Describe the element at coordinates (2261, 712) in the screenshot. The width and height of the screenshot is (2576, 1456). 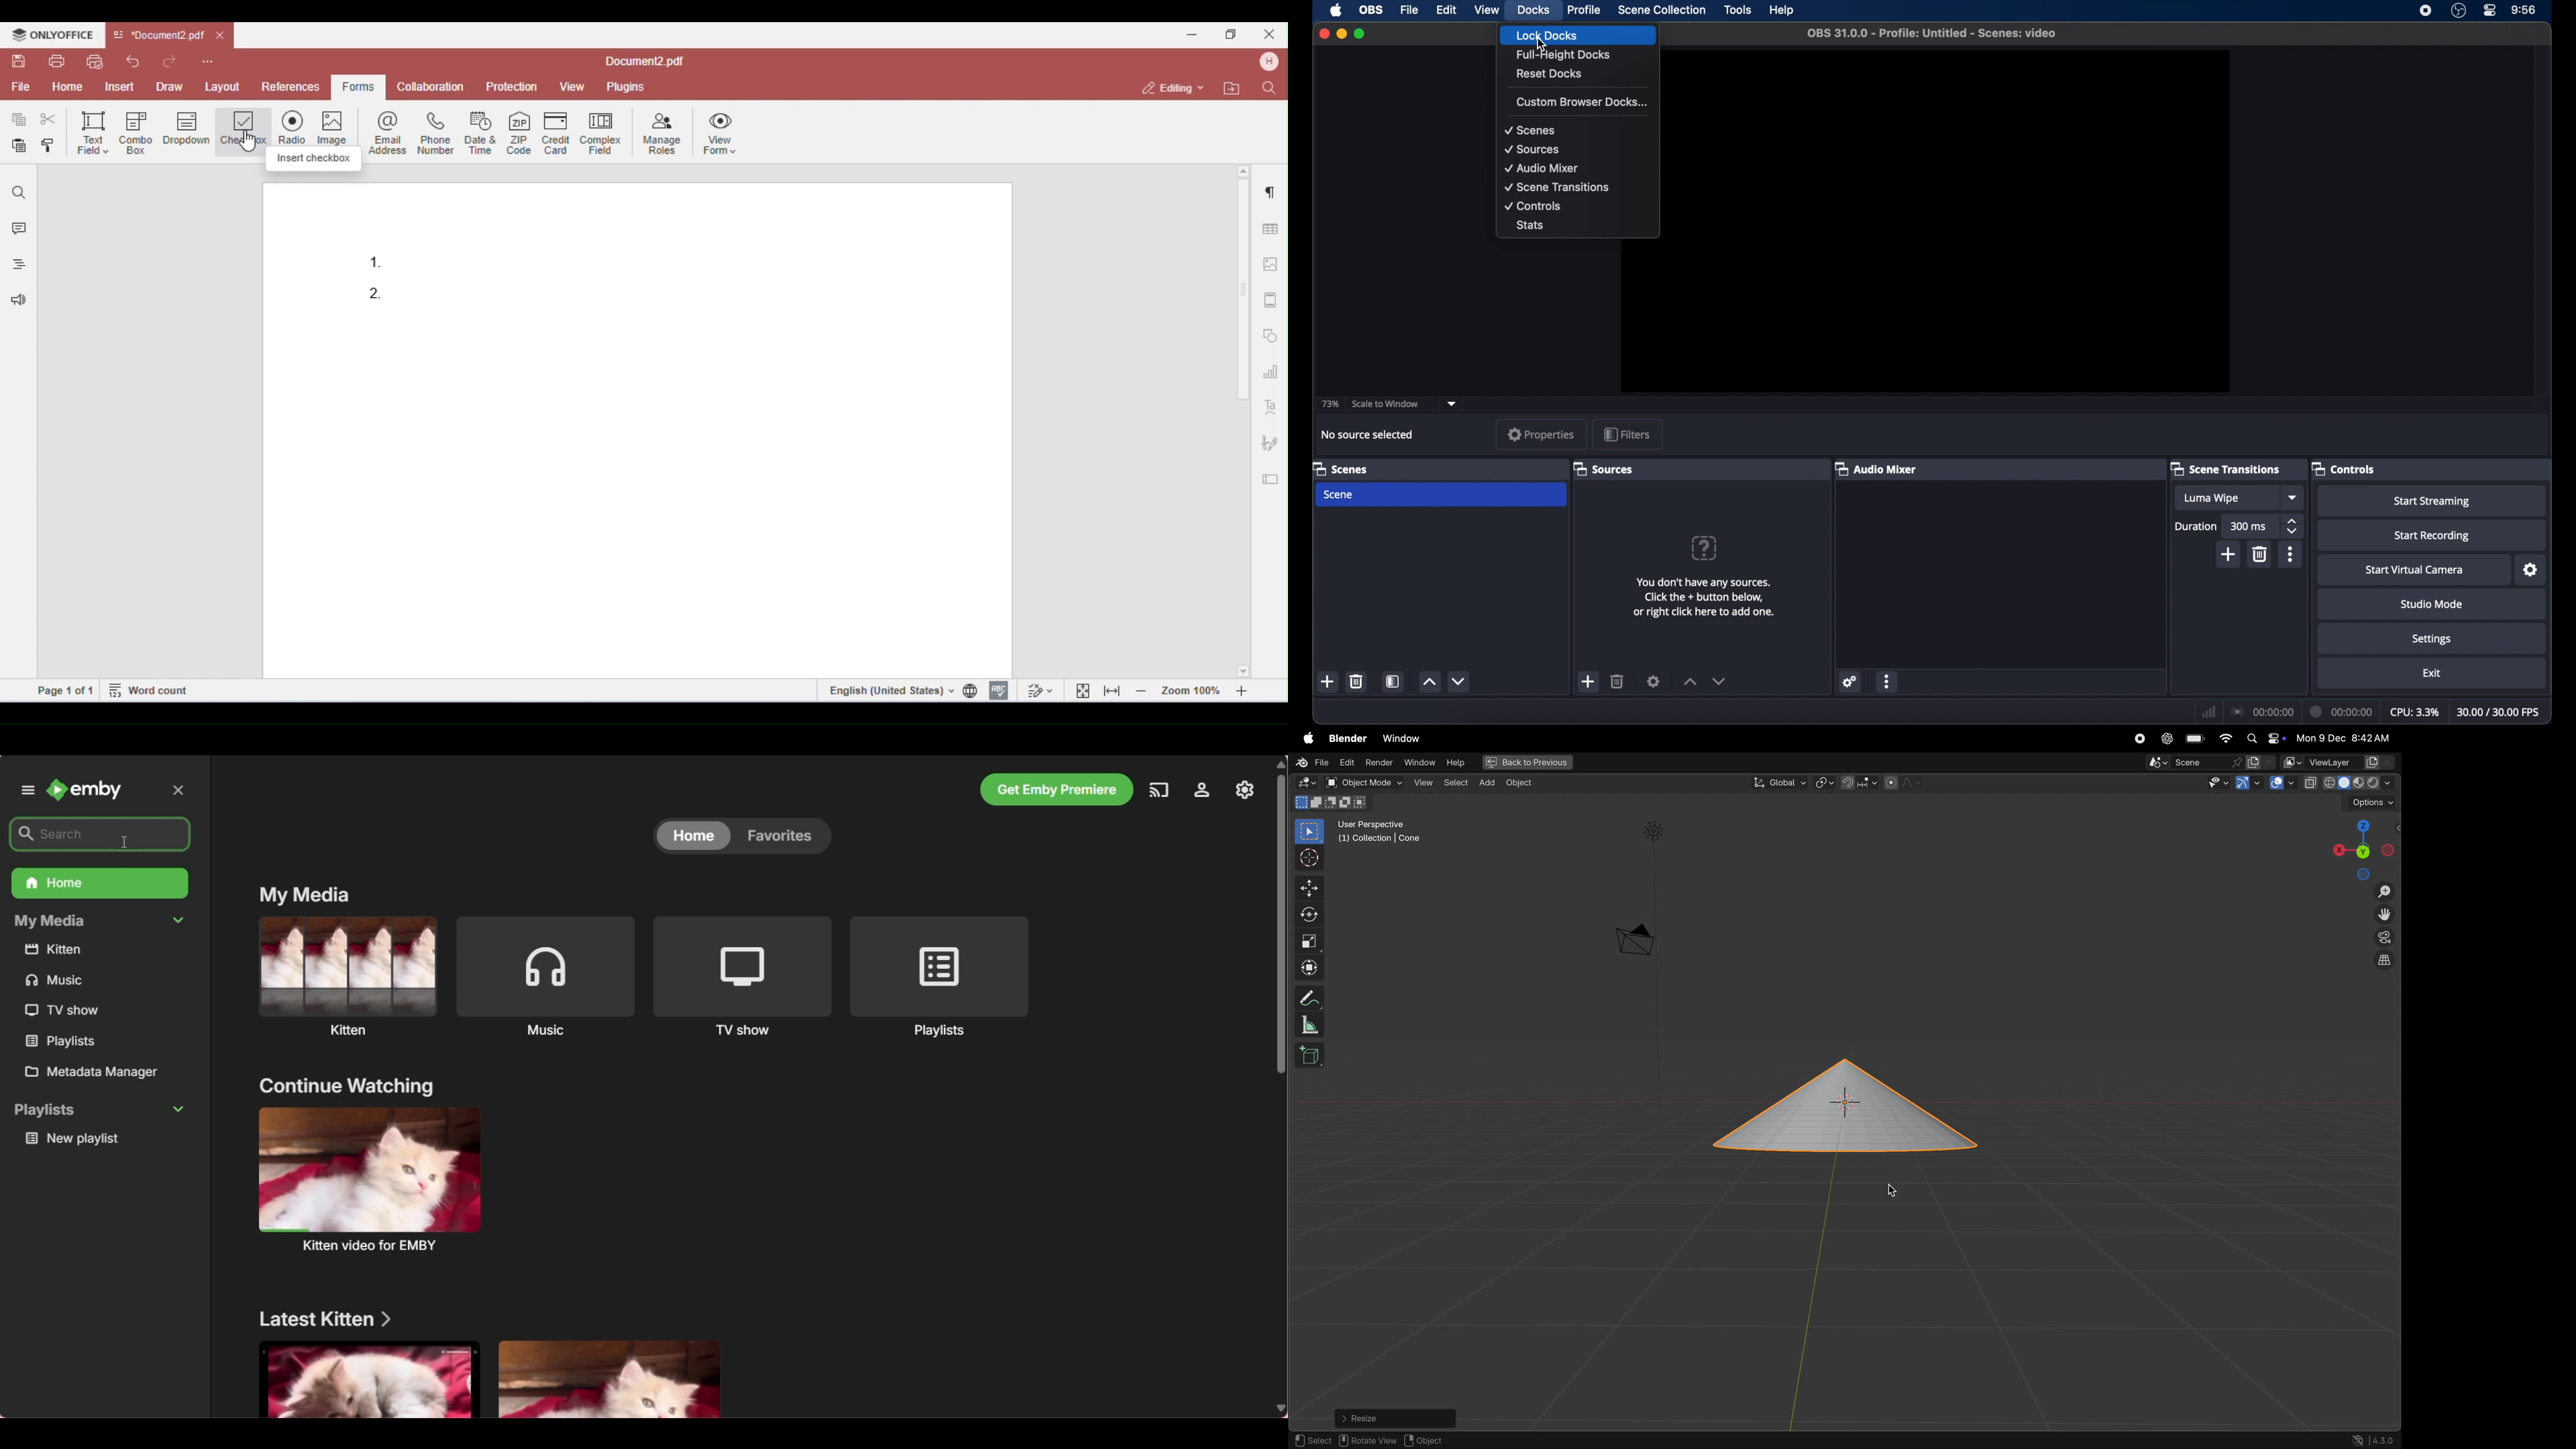
I see `connections` at that location.